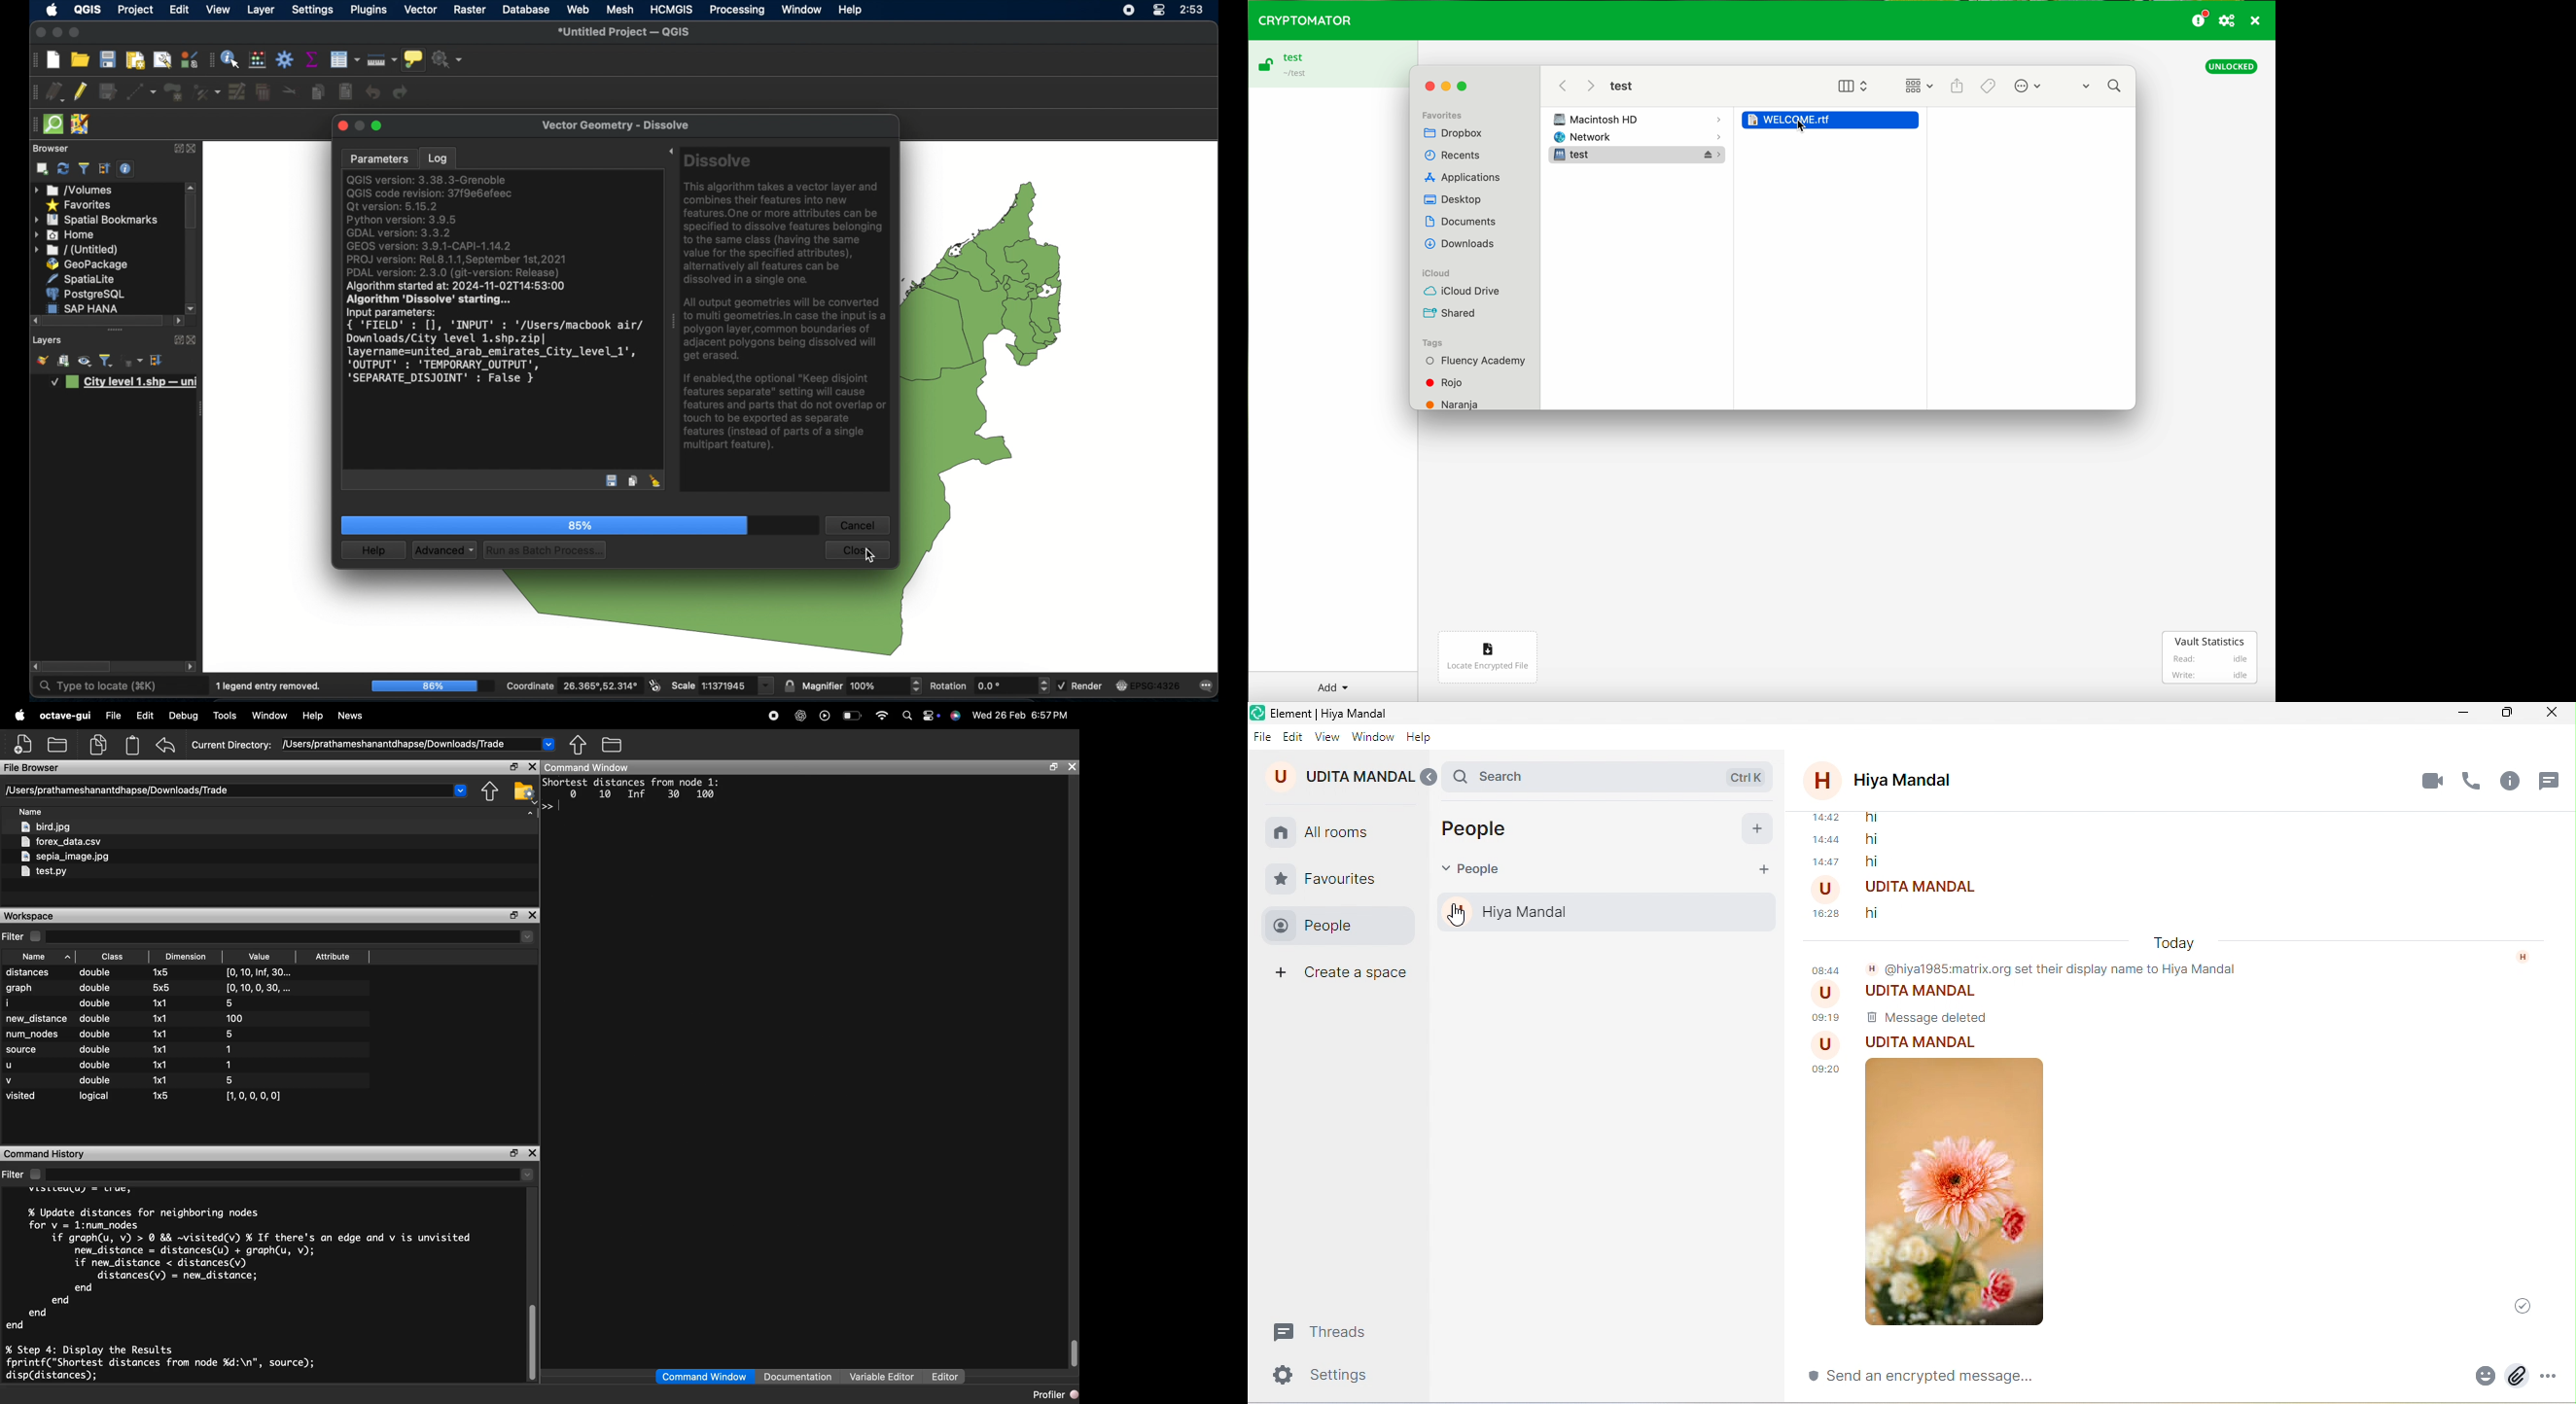 This screenshot has height=1428, width=2576. Describe the element at coordinates (524, 794) in the screenshot. I see `browser your file` at that location.